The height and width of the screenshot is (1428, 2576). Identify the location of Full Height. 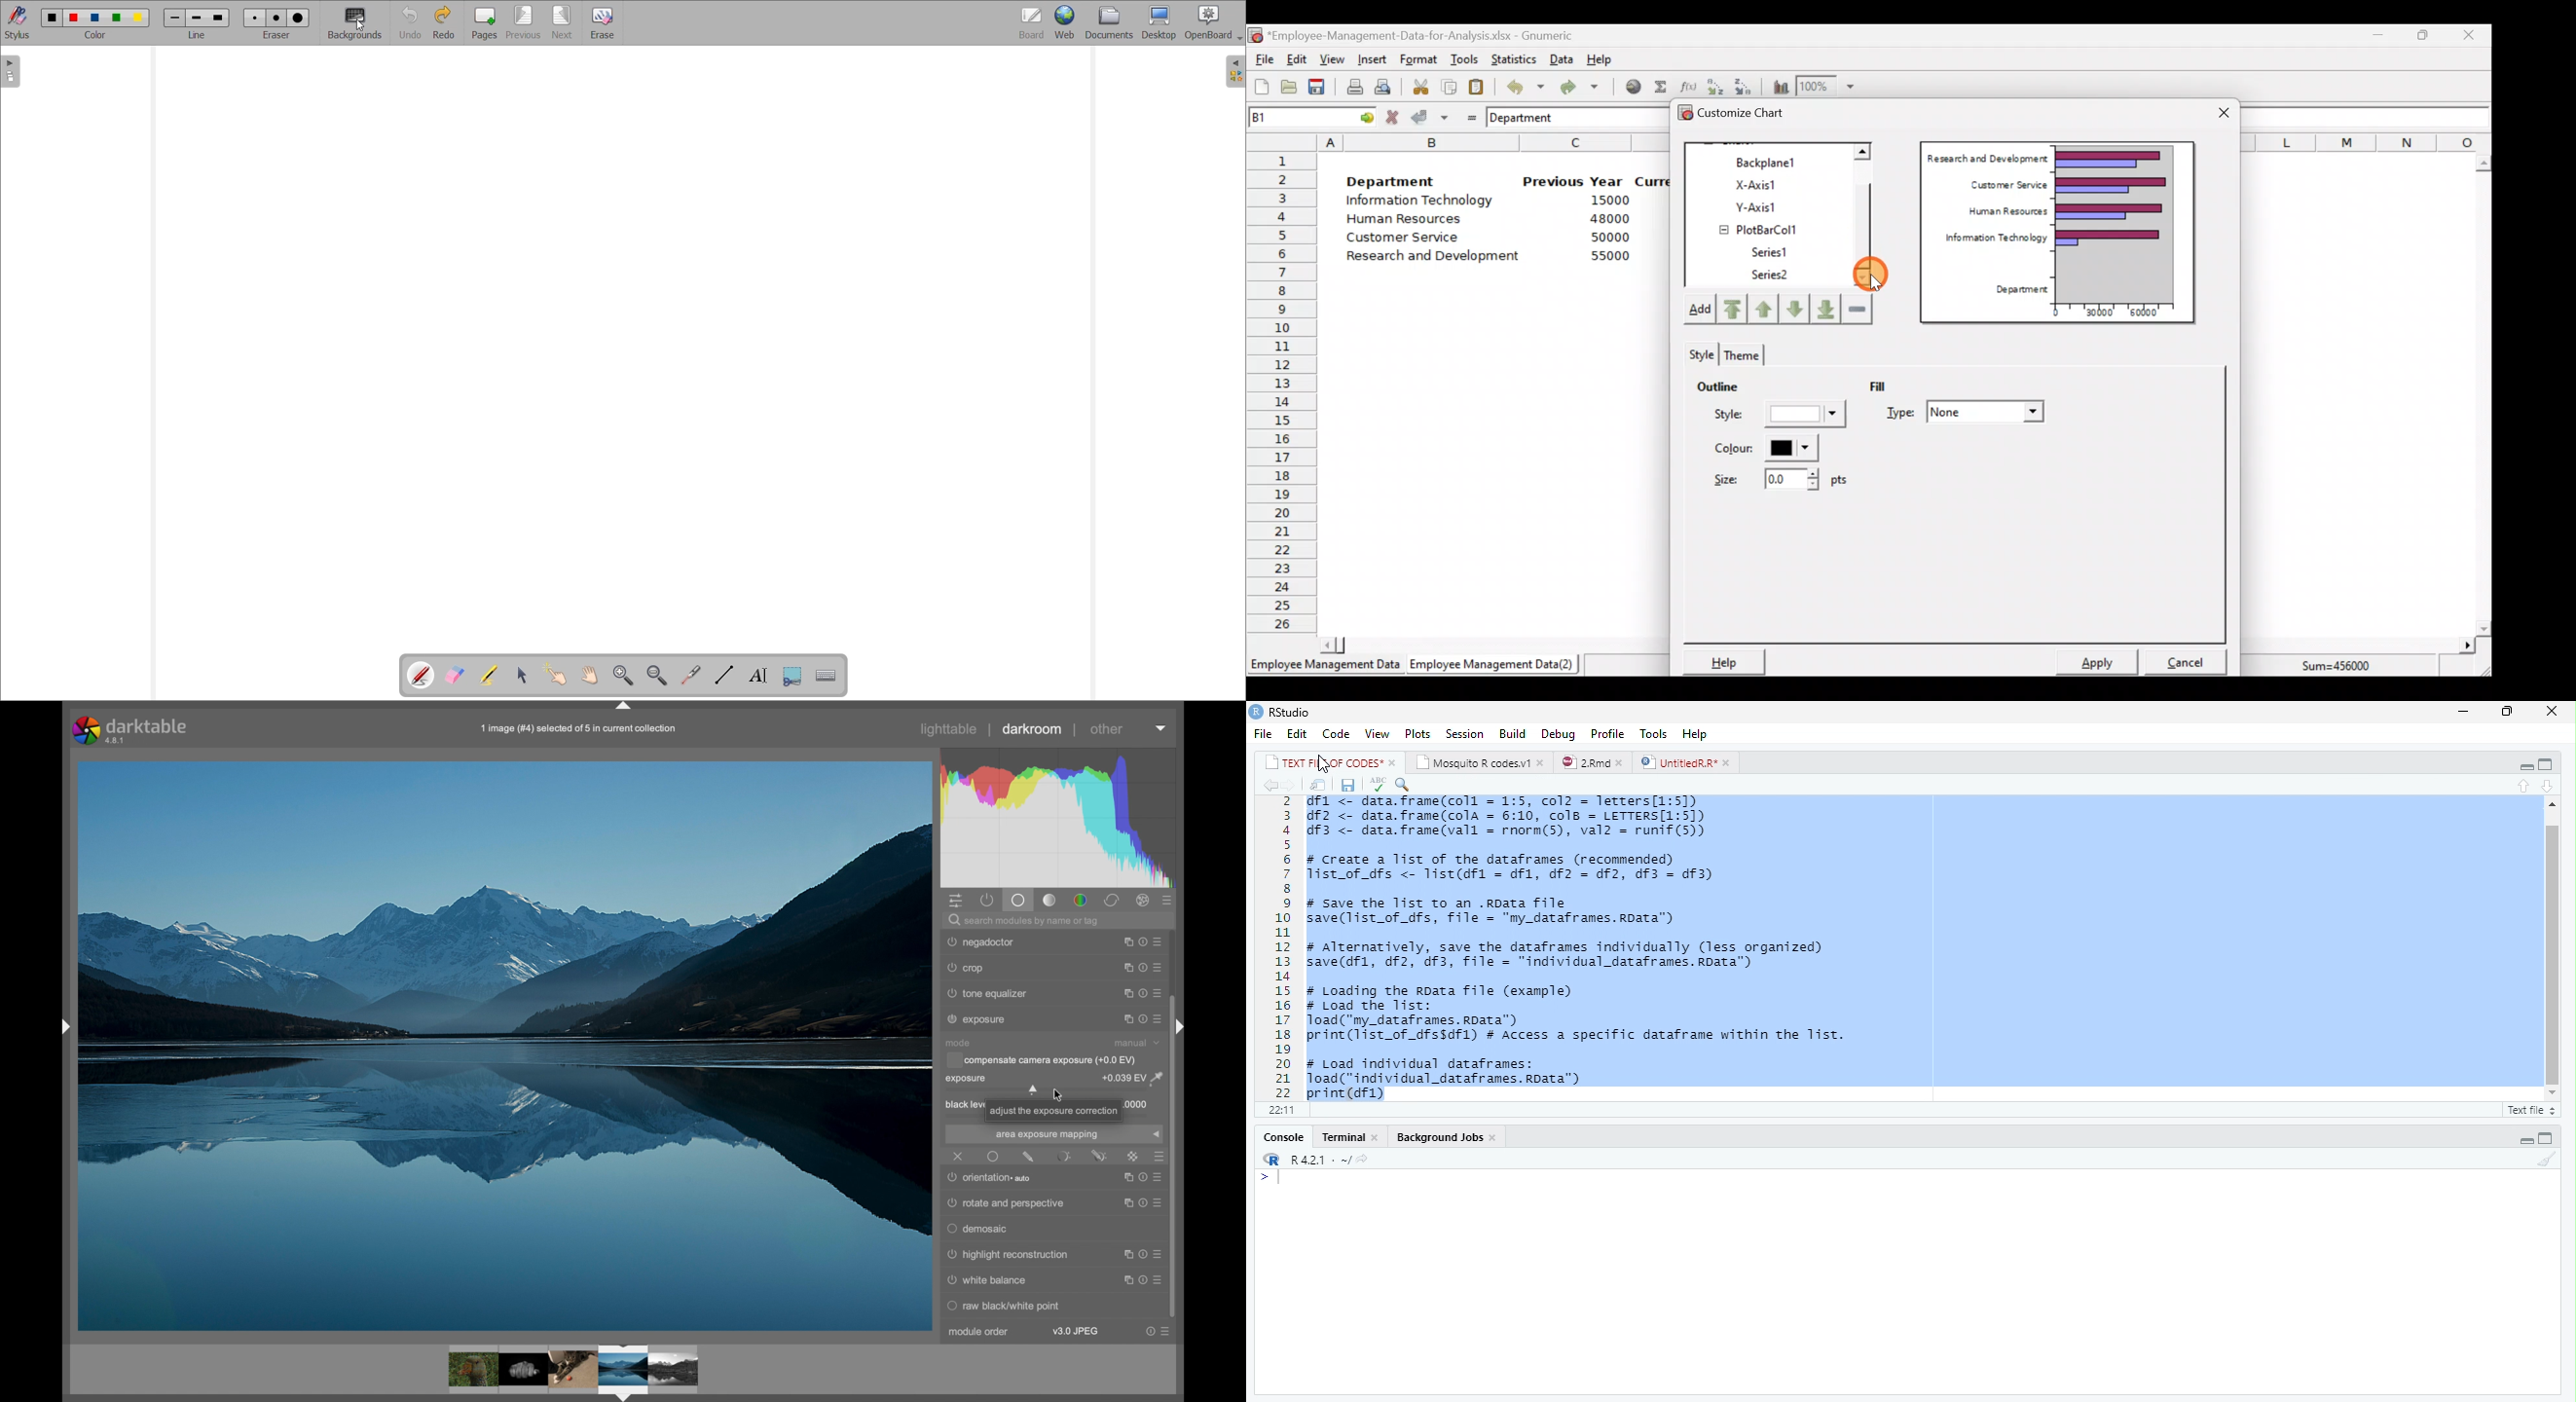
(2549, 763).